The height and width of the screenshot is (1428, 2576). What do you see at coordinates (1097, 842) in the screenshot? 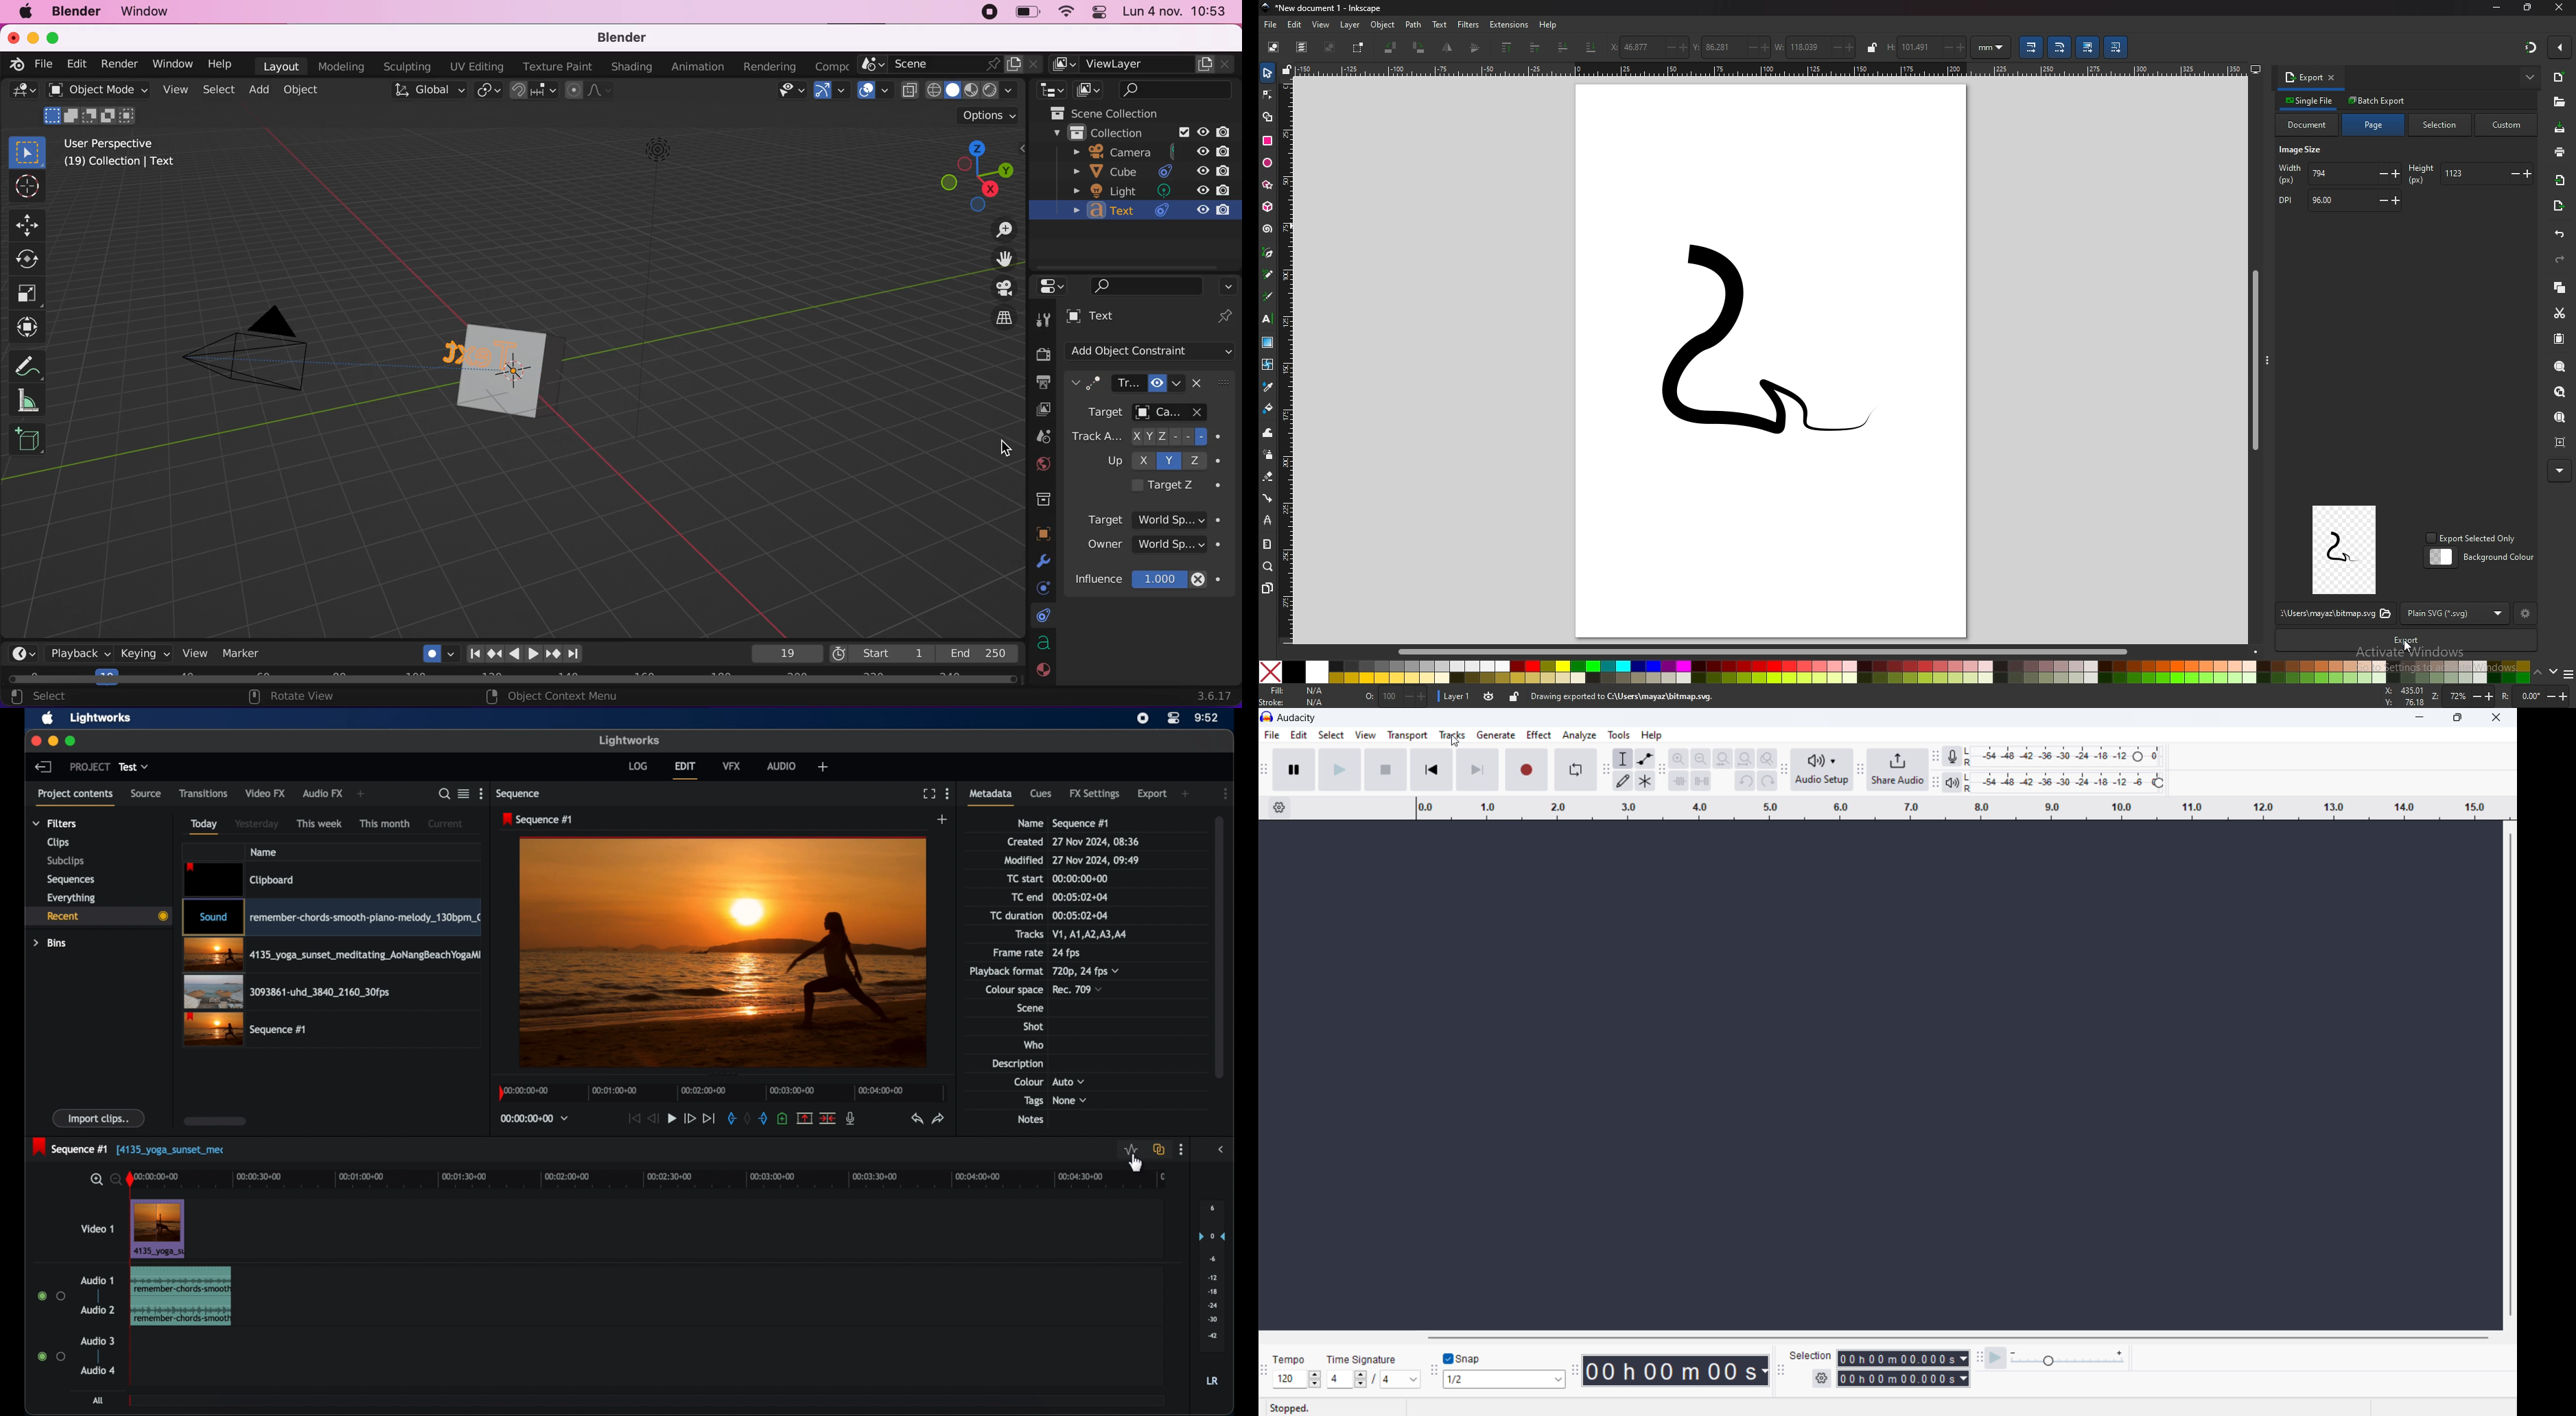
I see `date` at bounding box center [1097, 842].